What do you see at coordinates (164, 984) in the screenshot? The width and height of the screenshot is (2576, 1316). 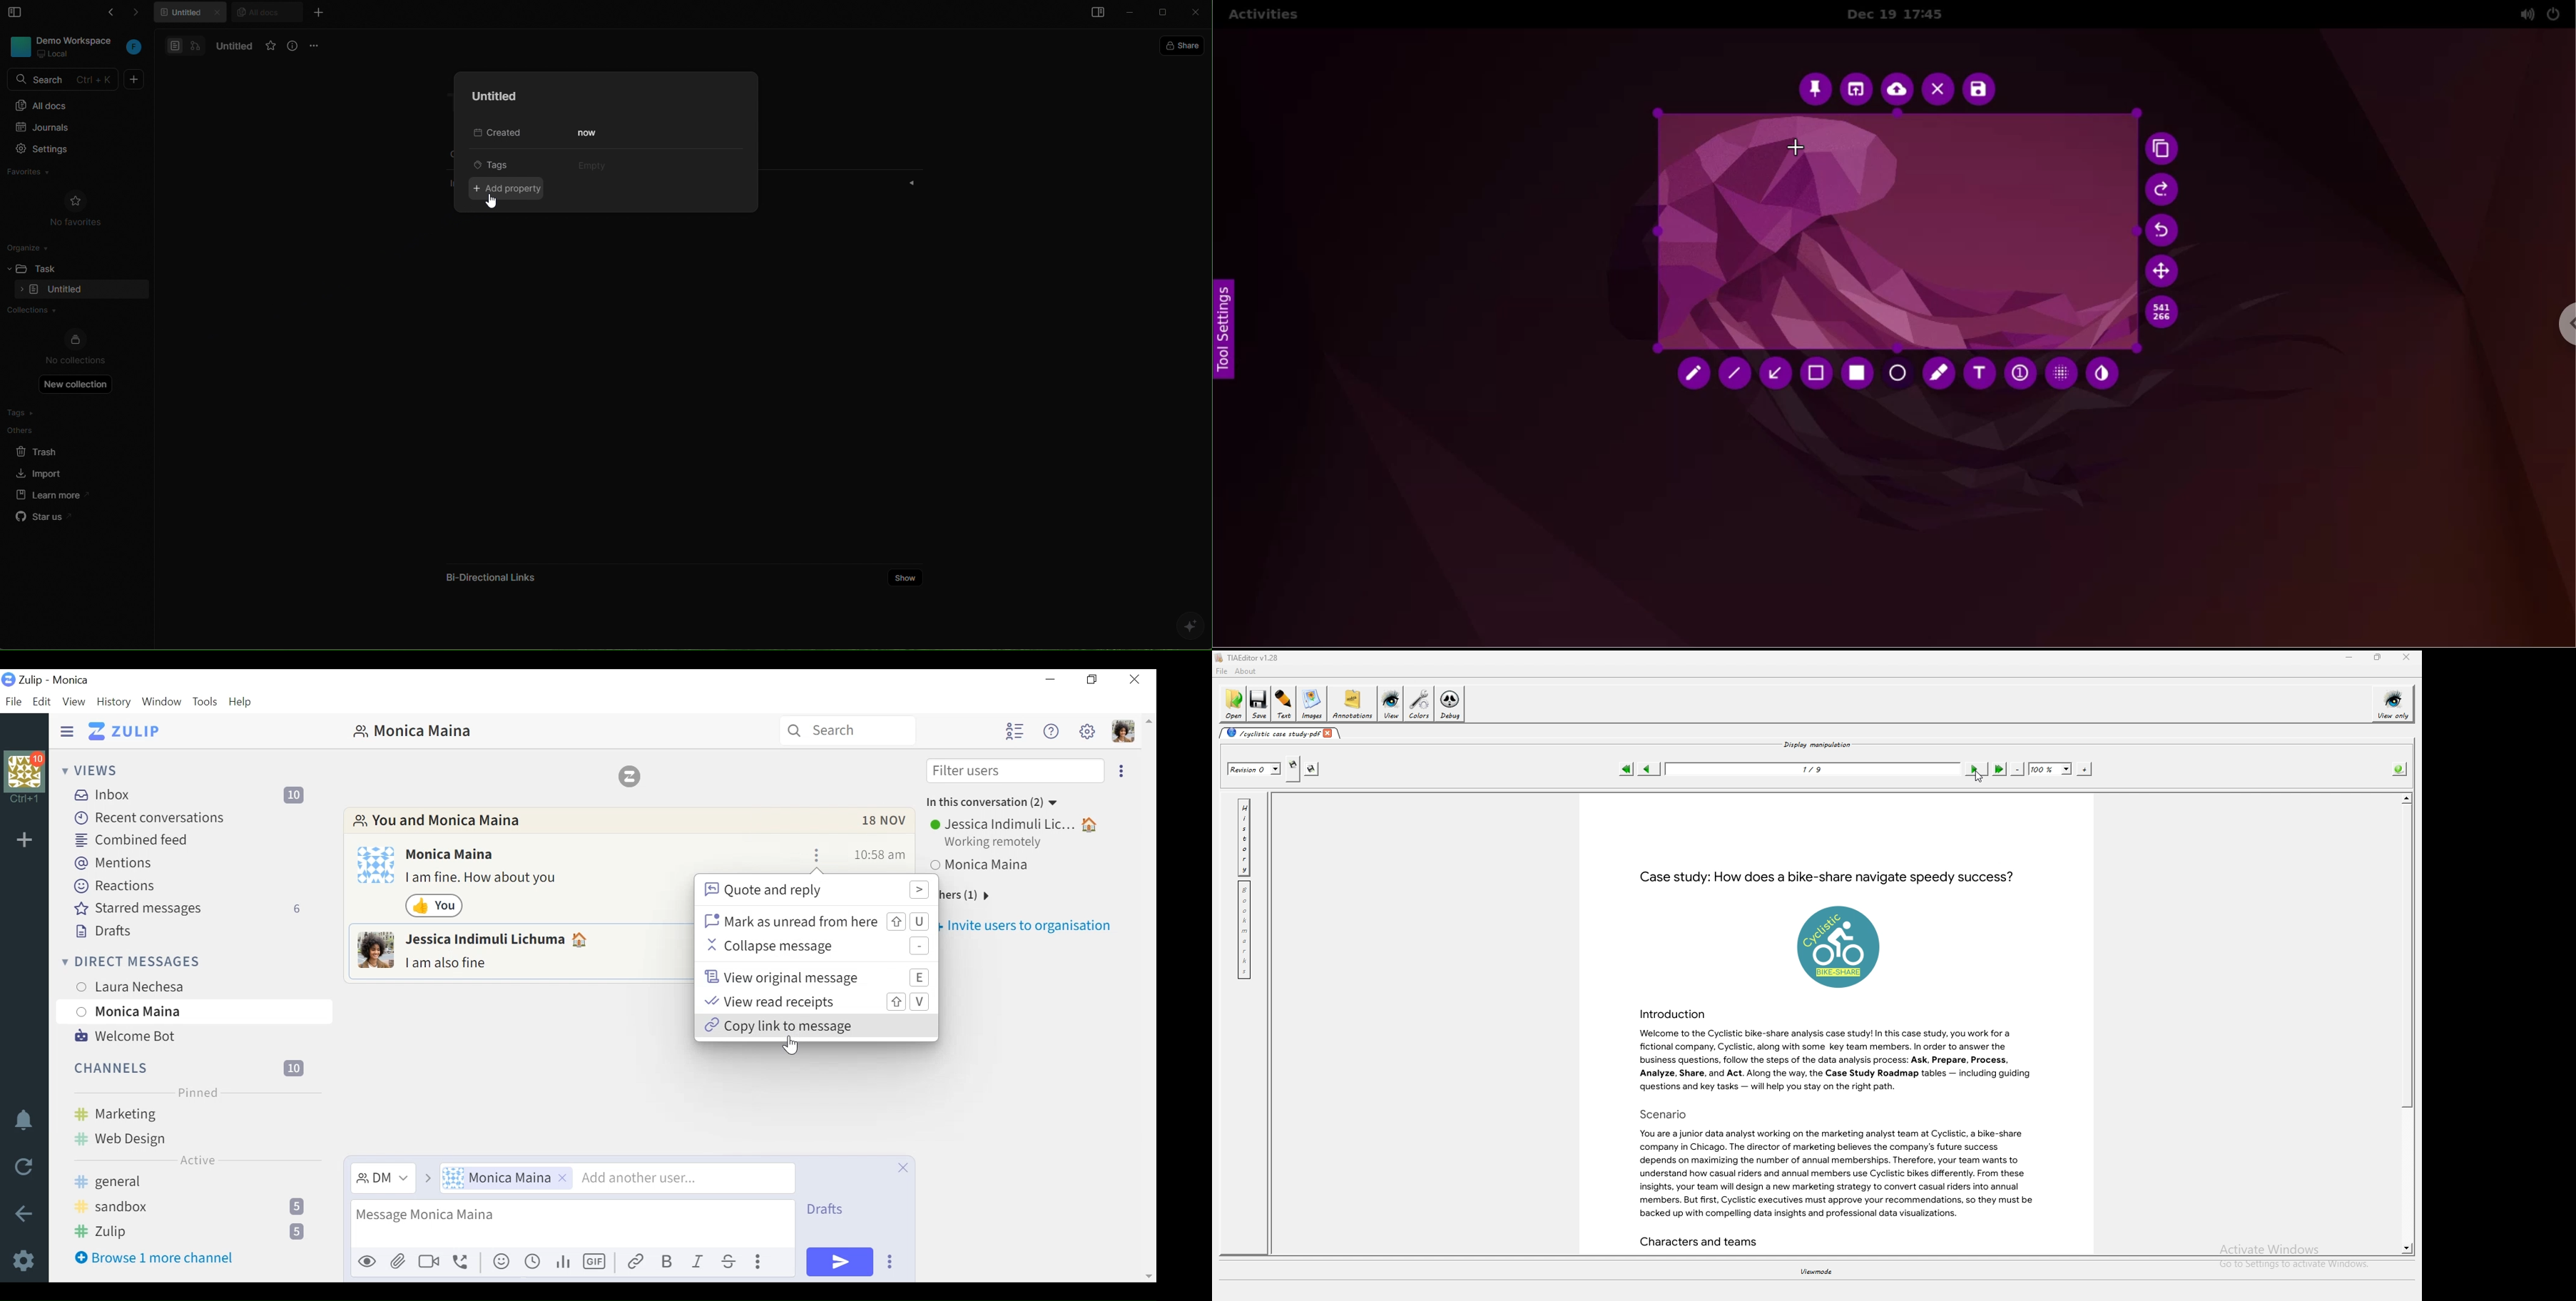 I see `Laura Nechesa` at bounding box center [164, 984].